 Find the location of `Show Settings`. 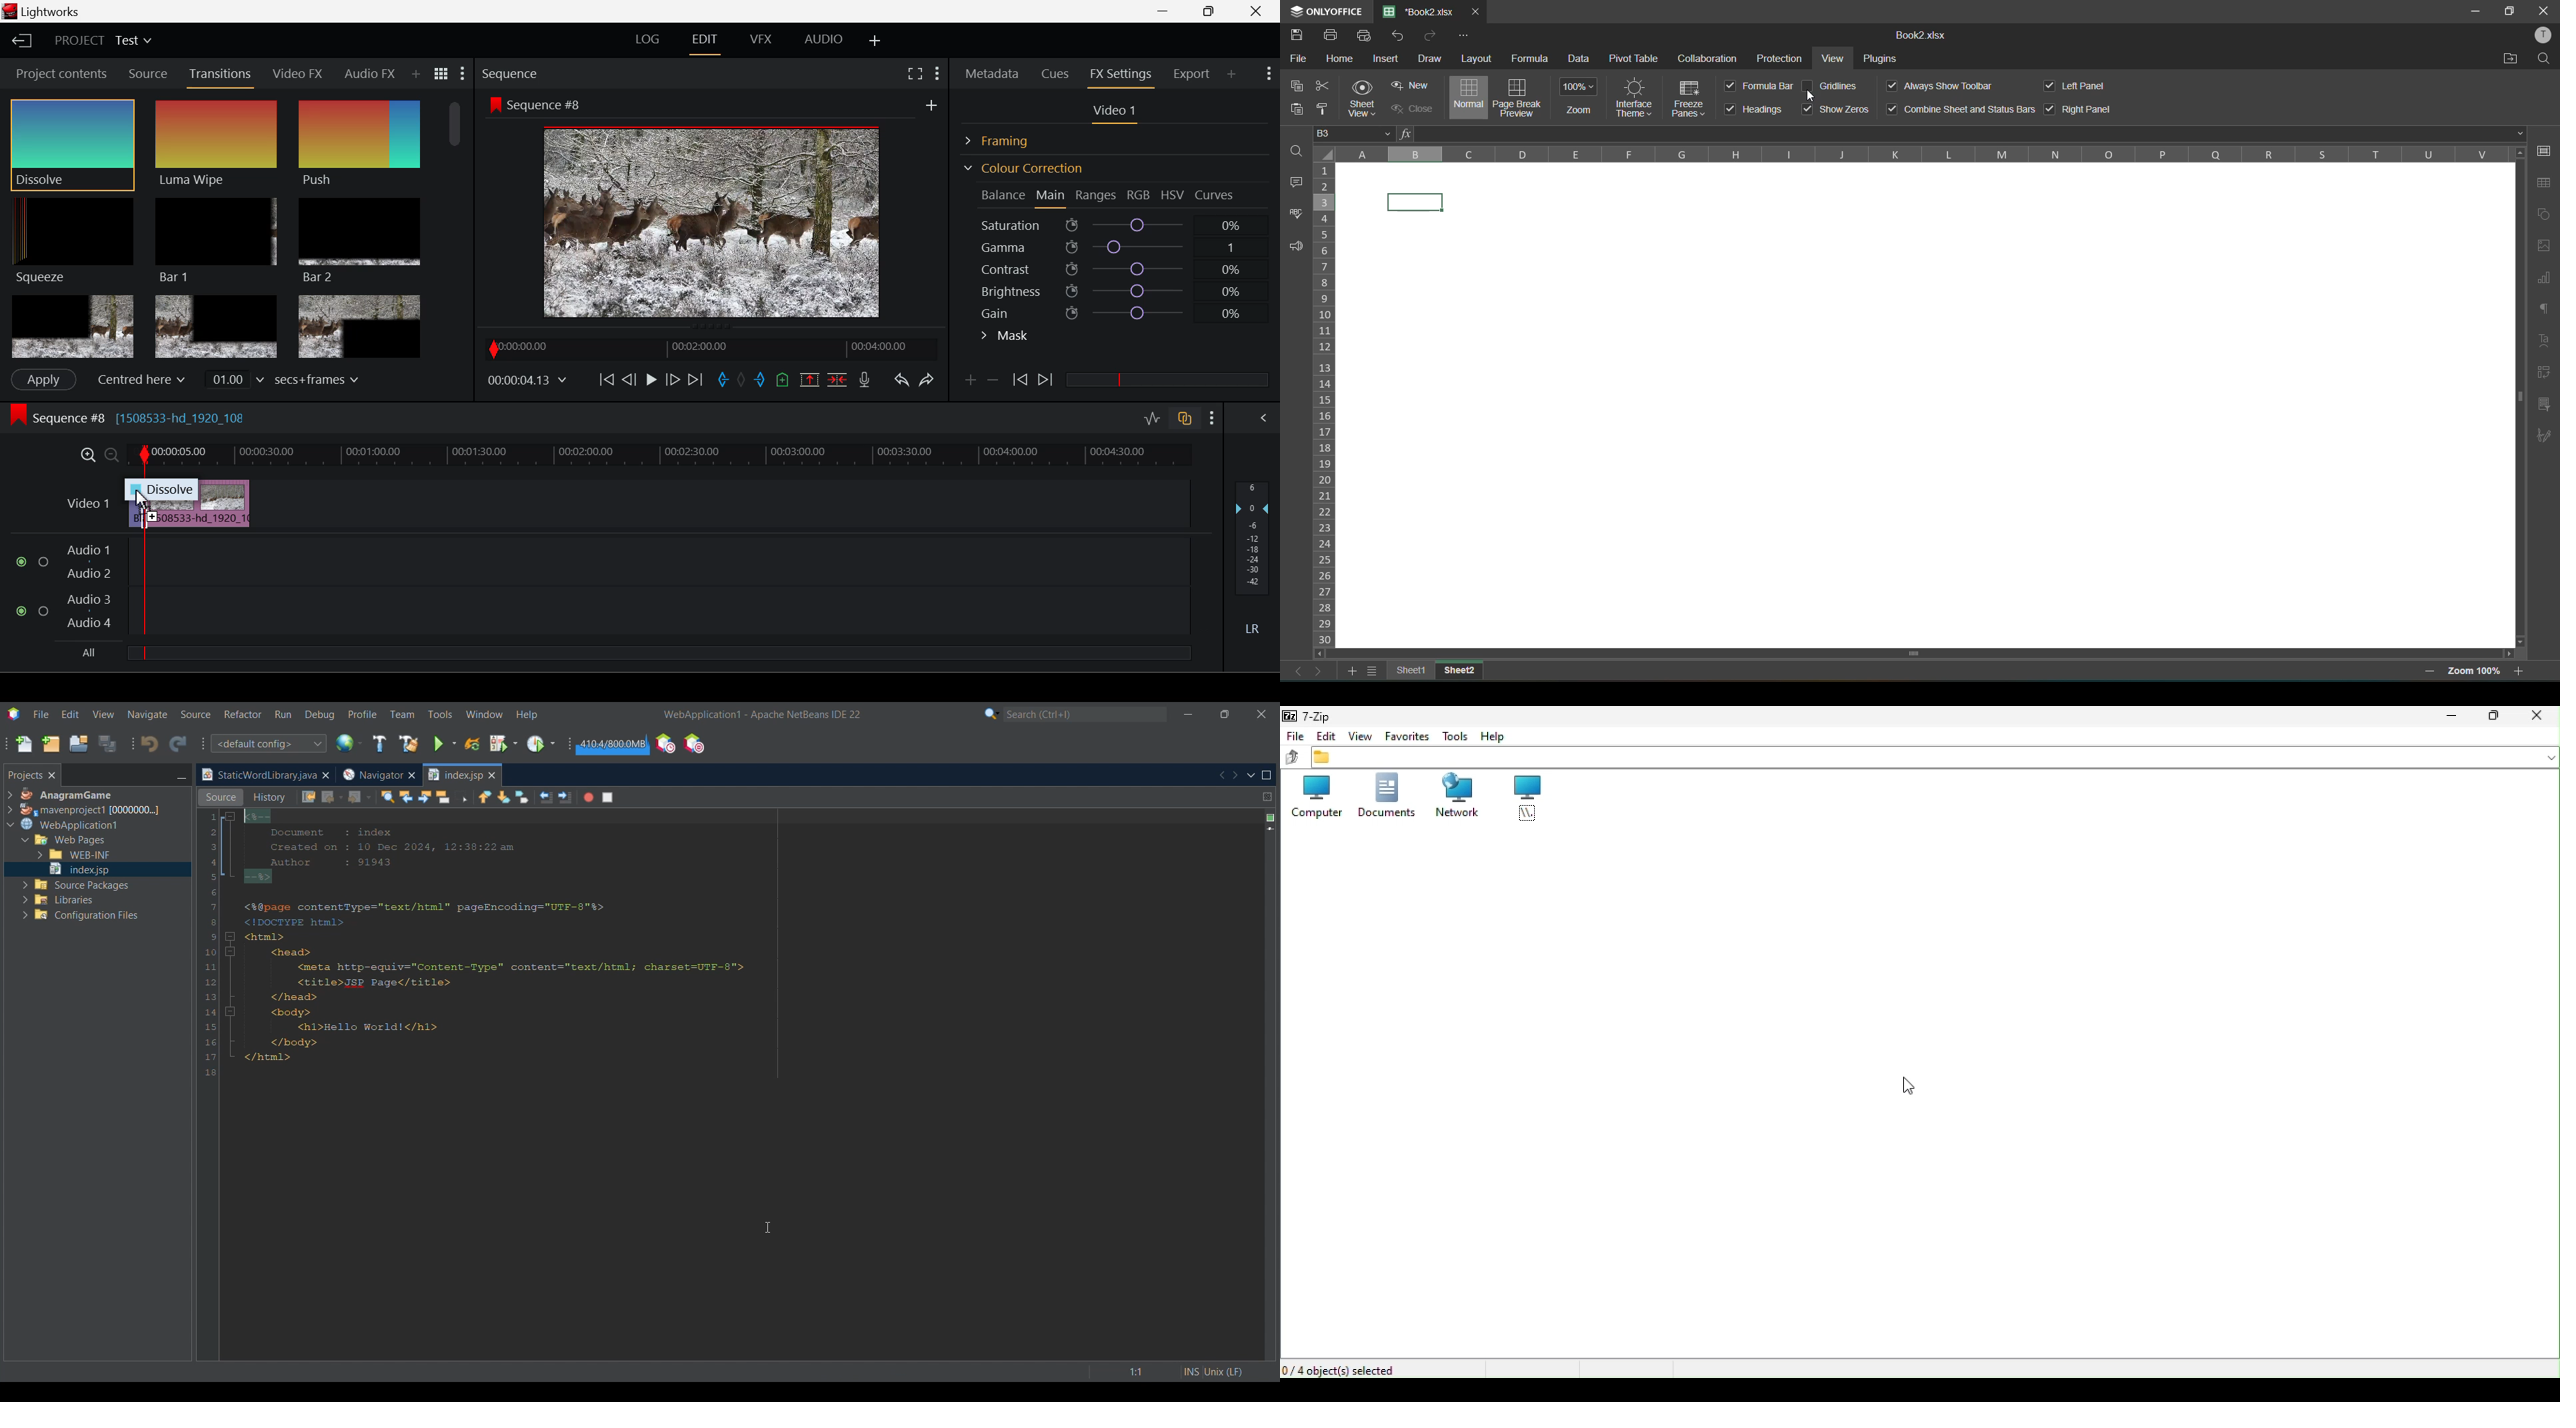

Show Settings is located at coordinates (1267, 72).